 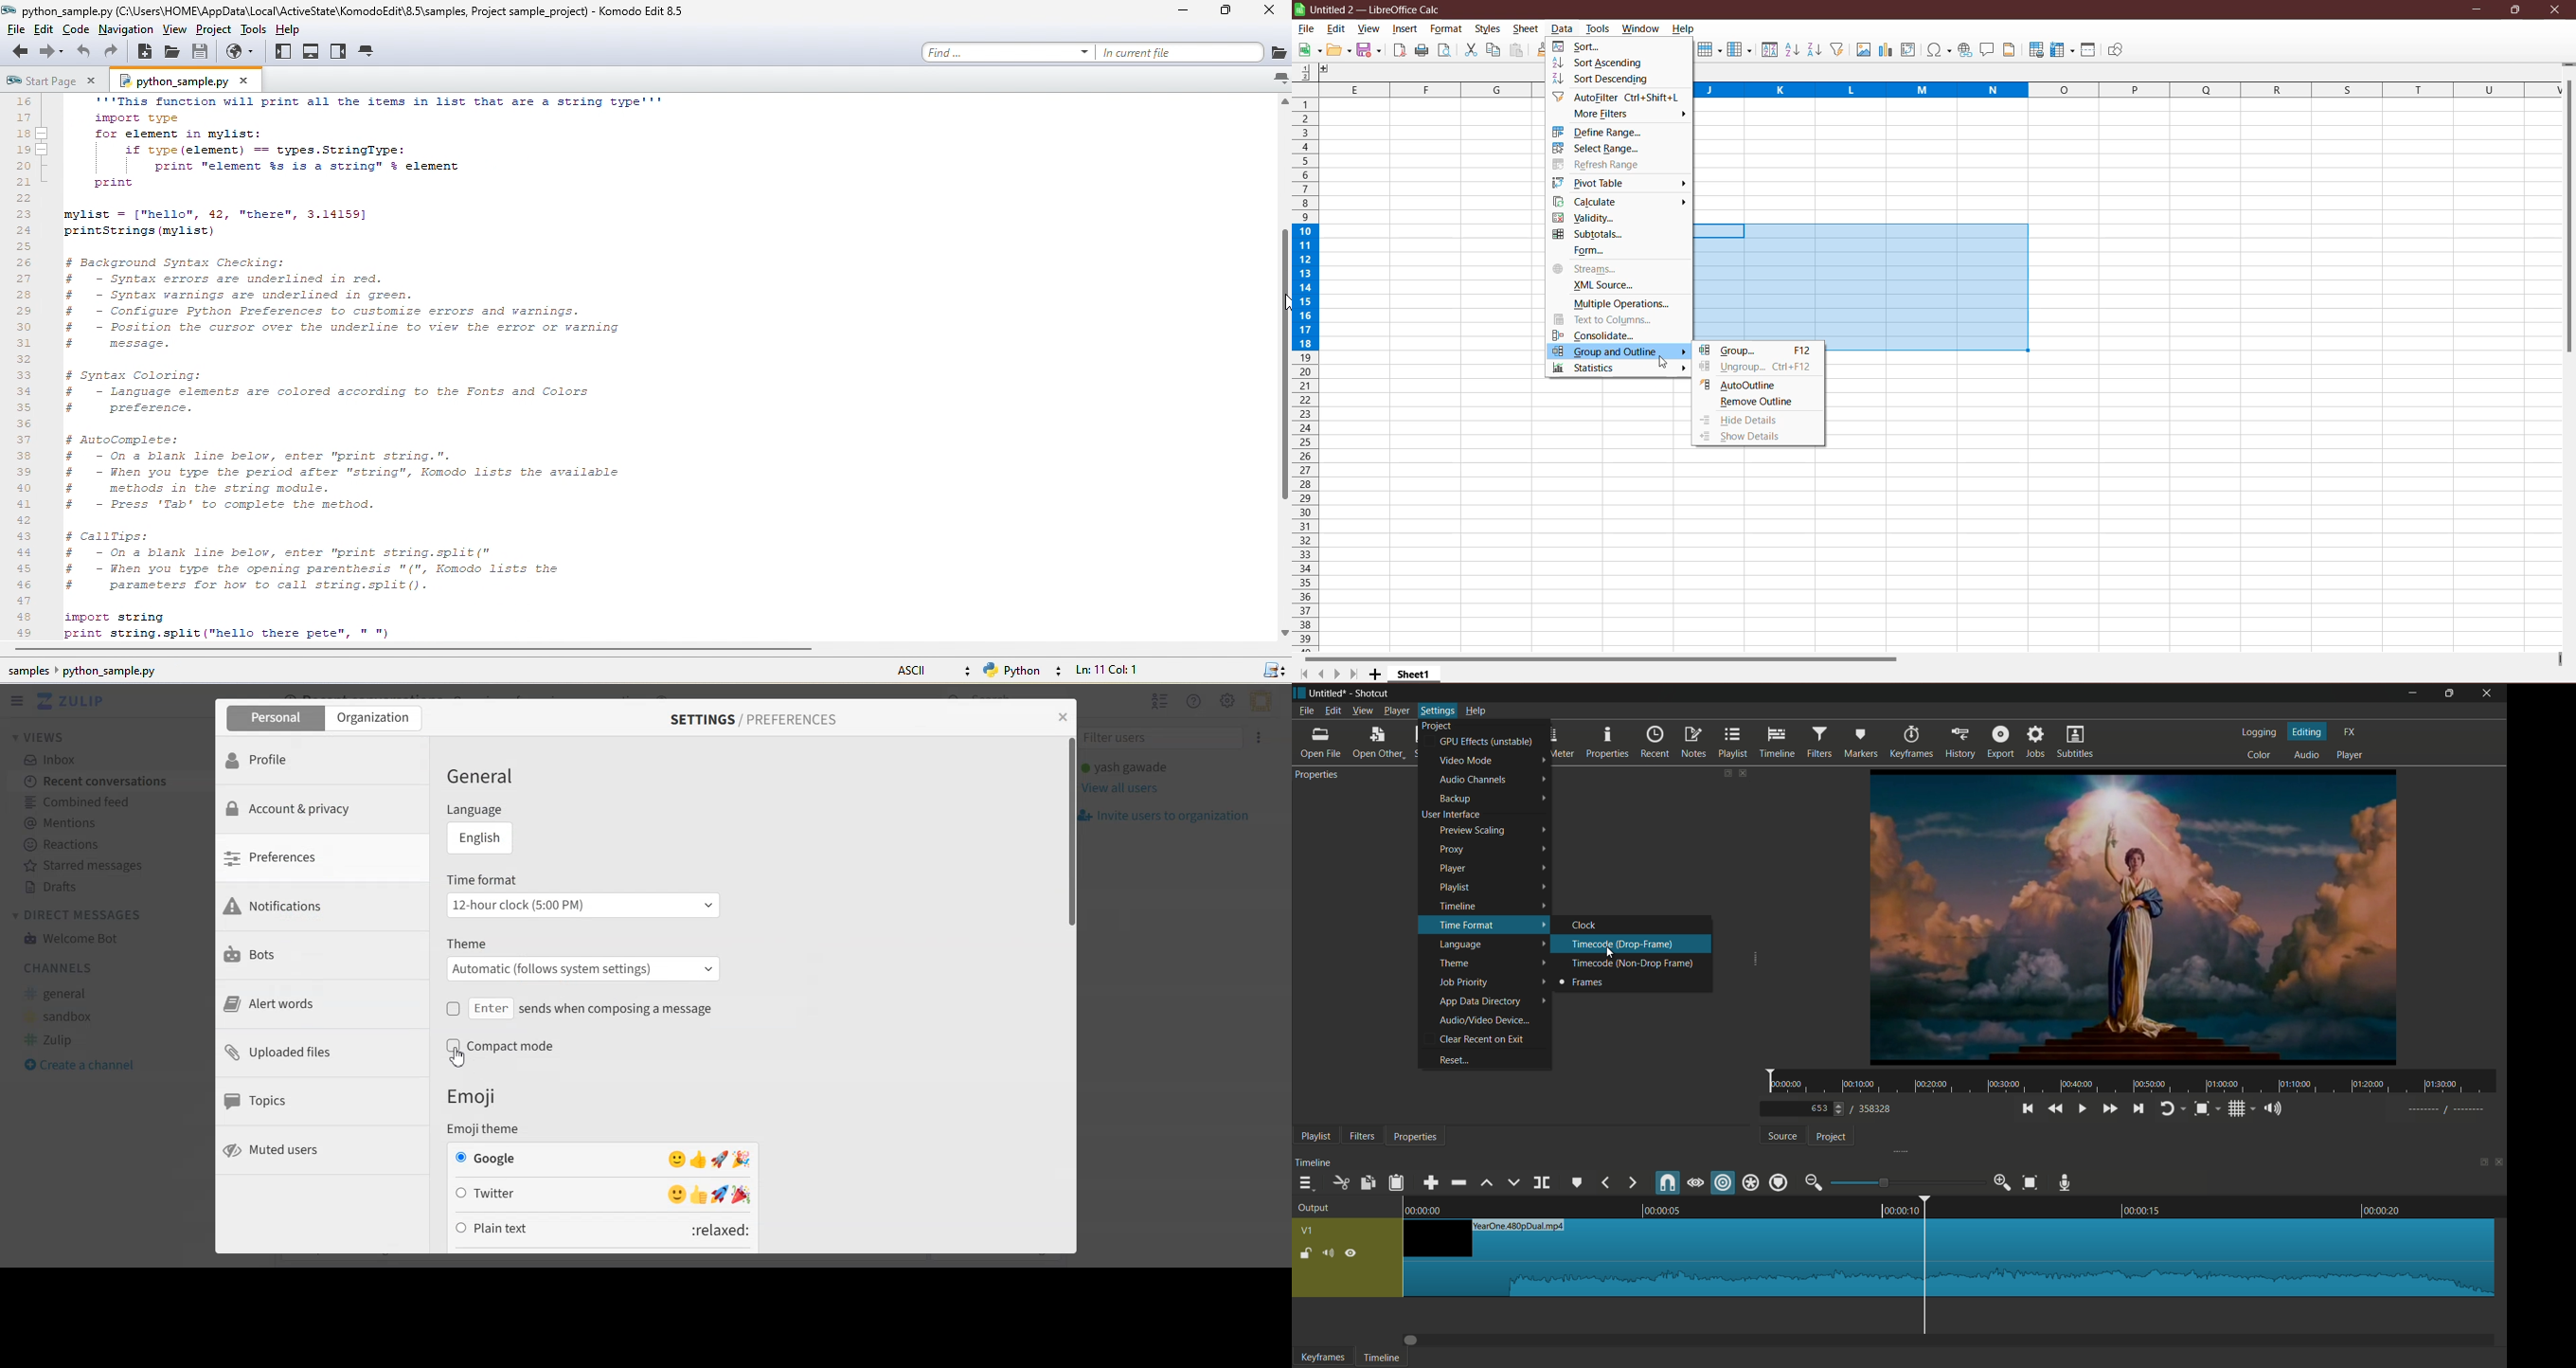 What do you see at coordinates (1734, 742) in the screenshot?
I see `playlist` at bounding box center [1734, 742].